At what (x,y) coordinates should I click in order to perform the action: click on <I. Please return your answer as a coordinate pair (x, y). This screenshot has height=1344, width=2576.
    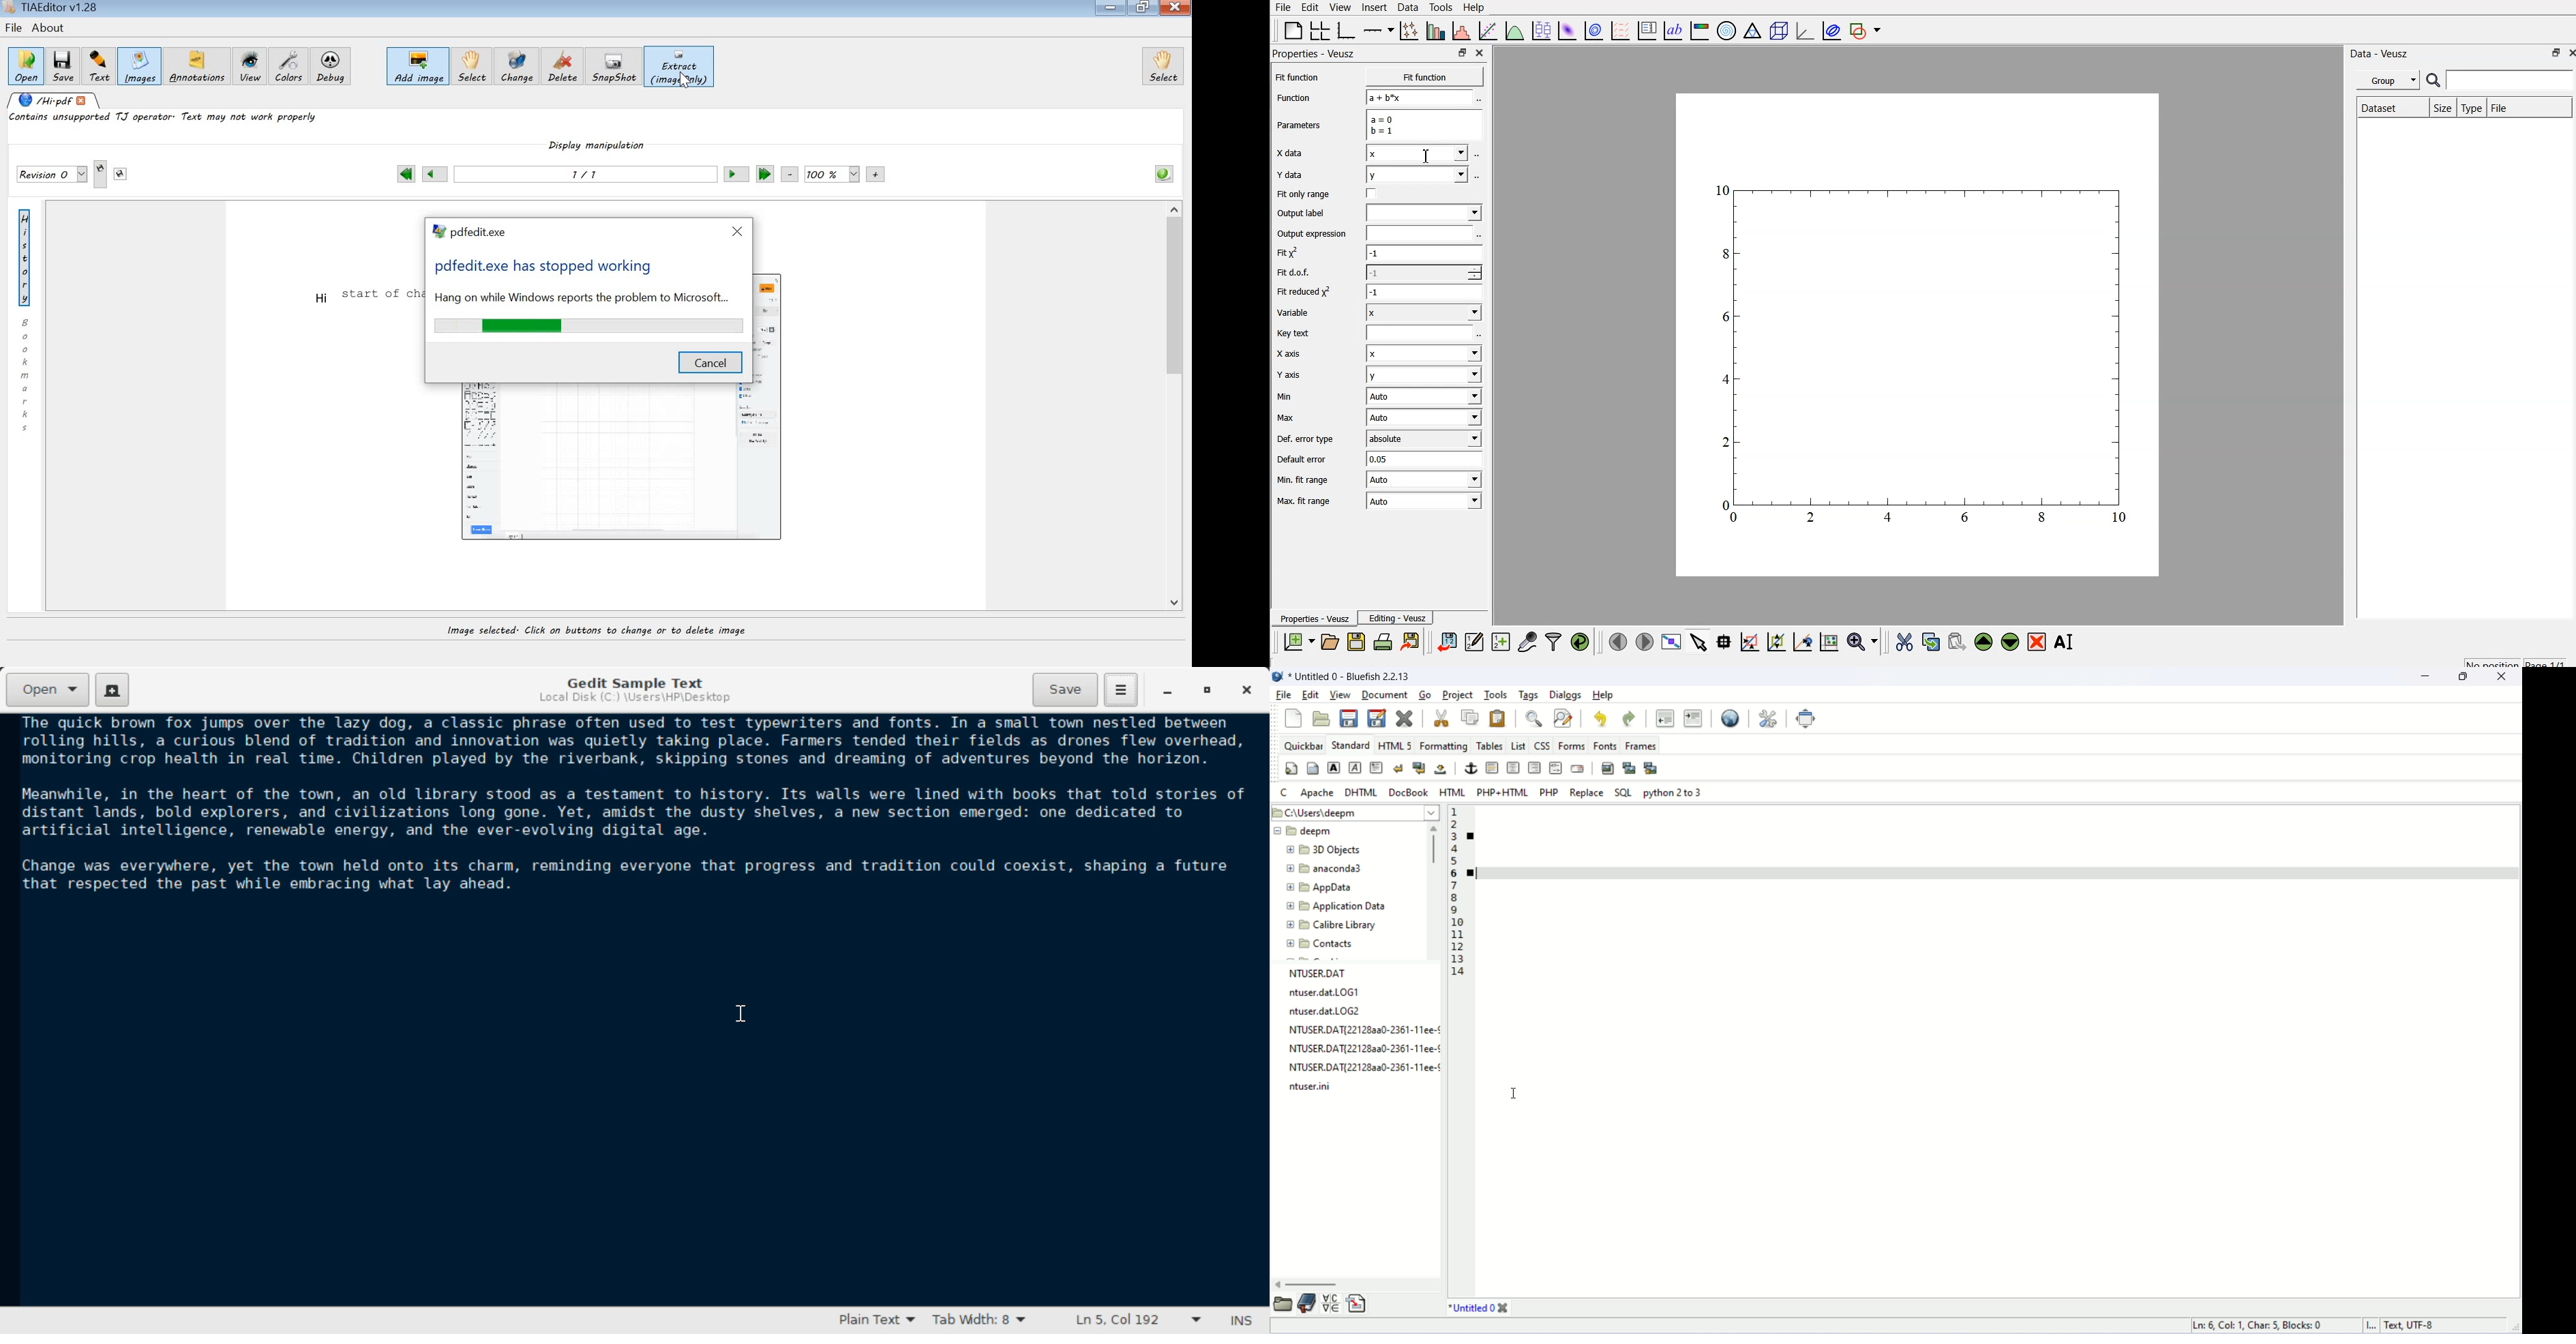
    Looking at the image, I should click on (1422, 313).